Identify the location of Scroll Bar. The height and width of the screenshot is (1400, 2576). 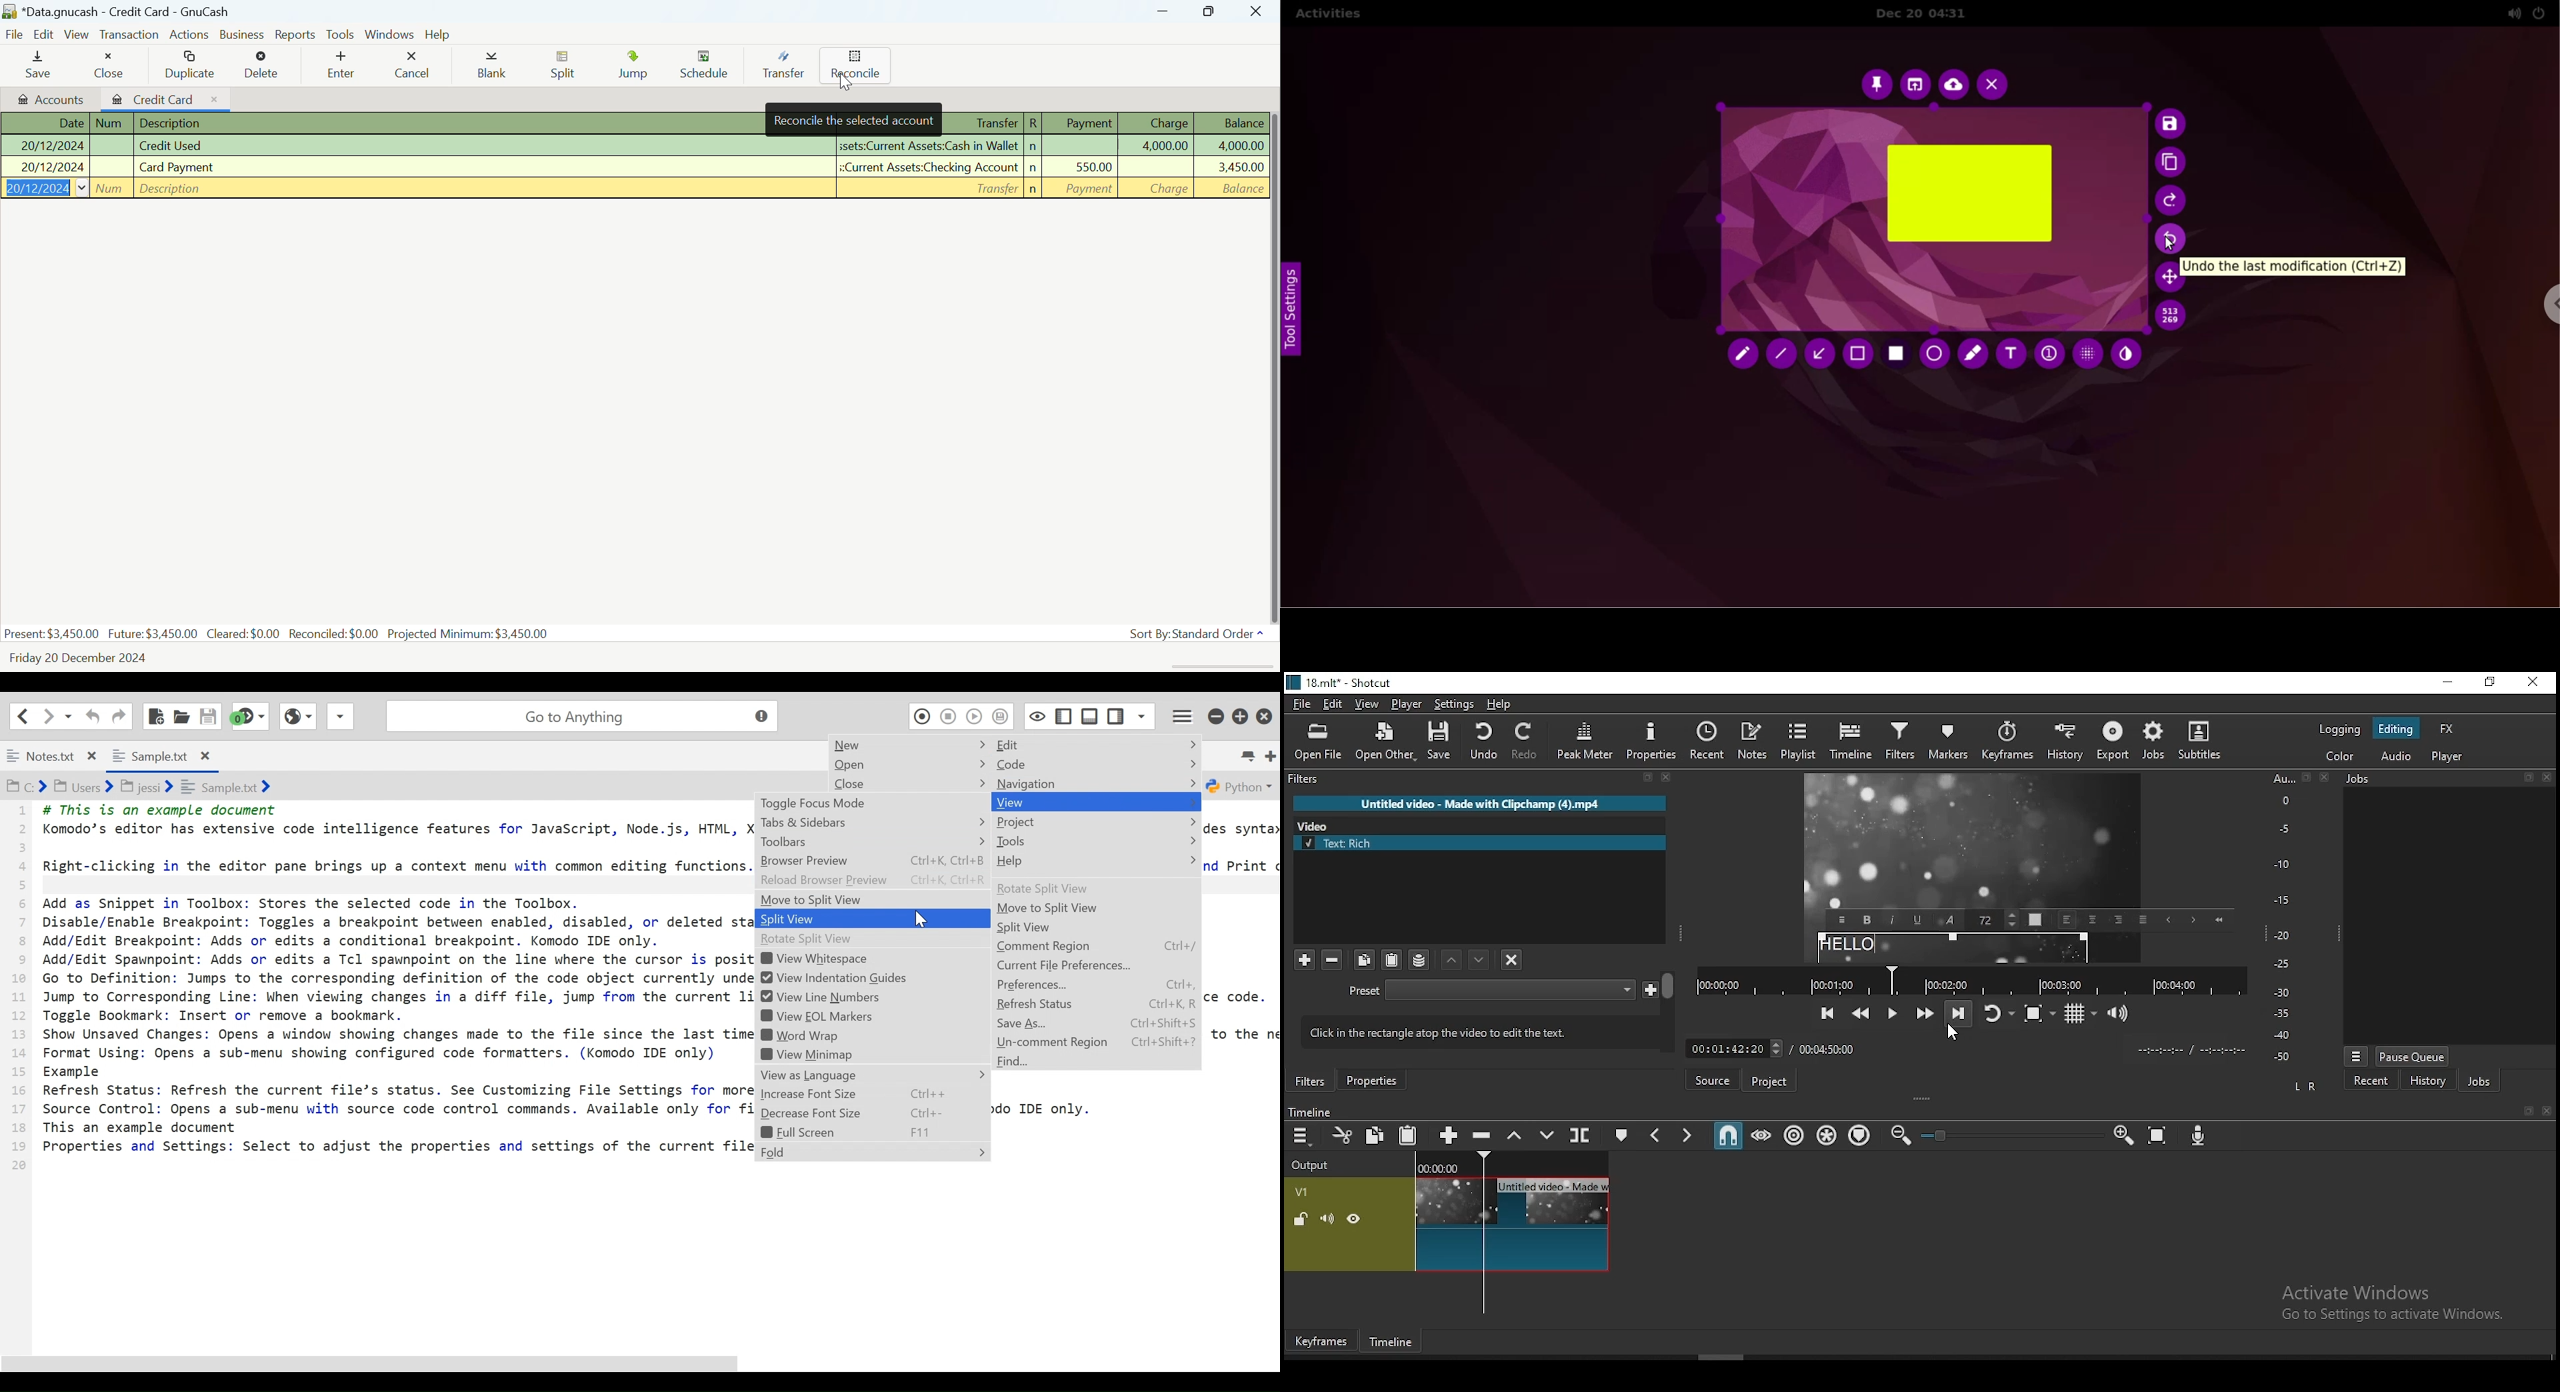
(1272, 364).